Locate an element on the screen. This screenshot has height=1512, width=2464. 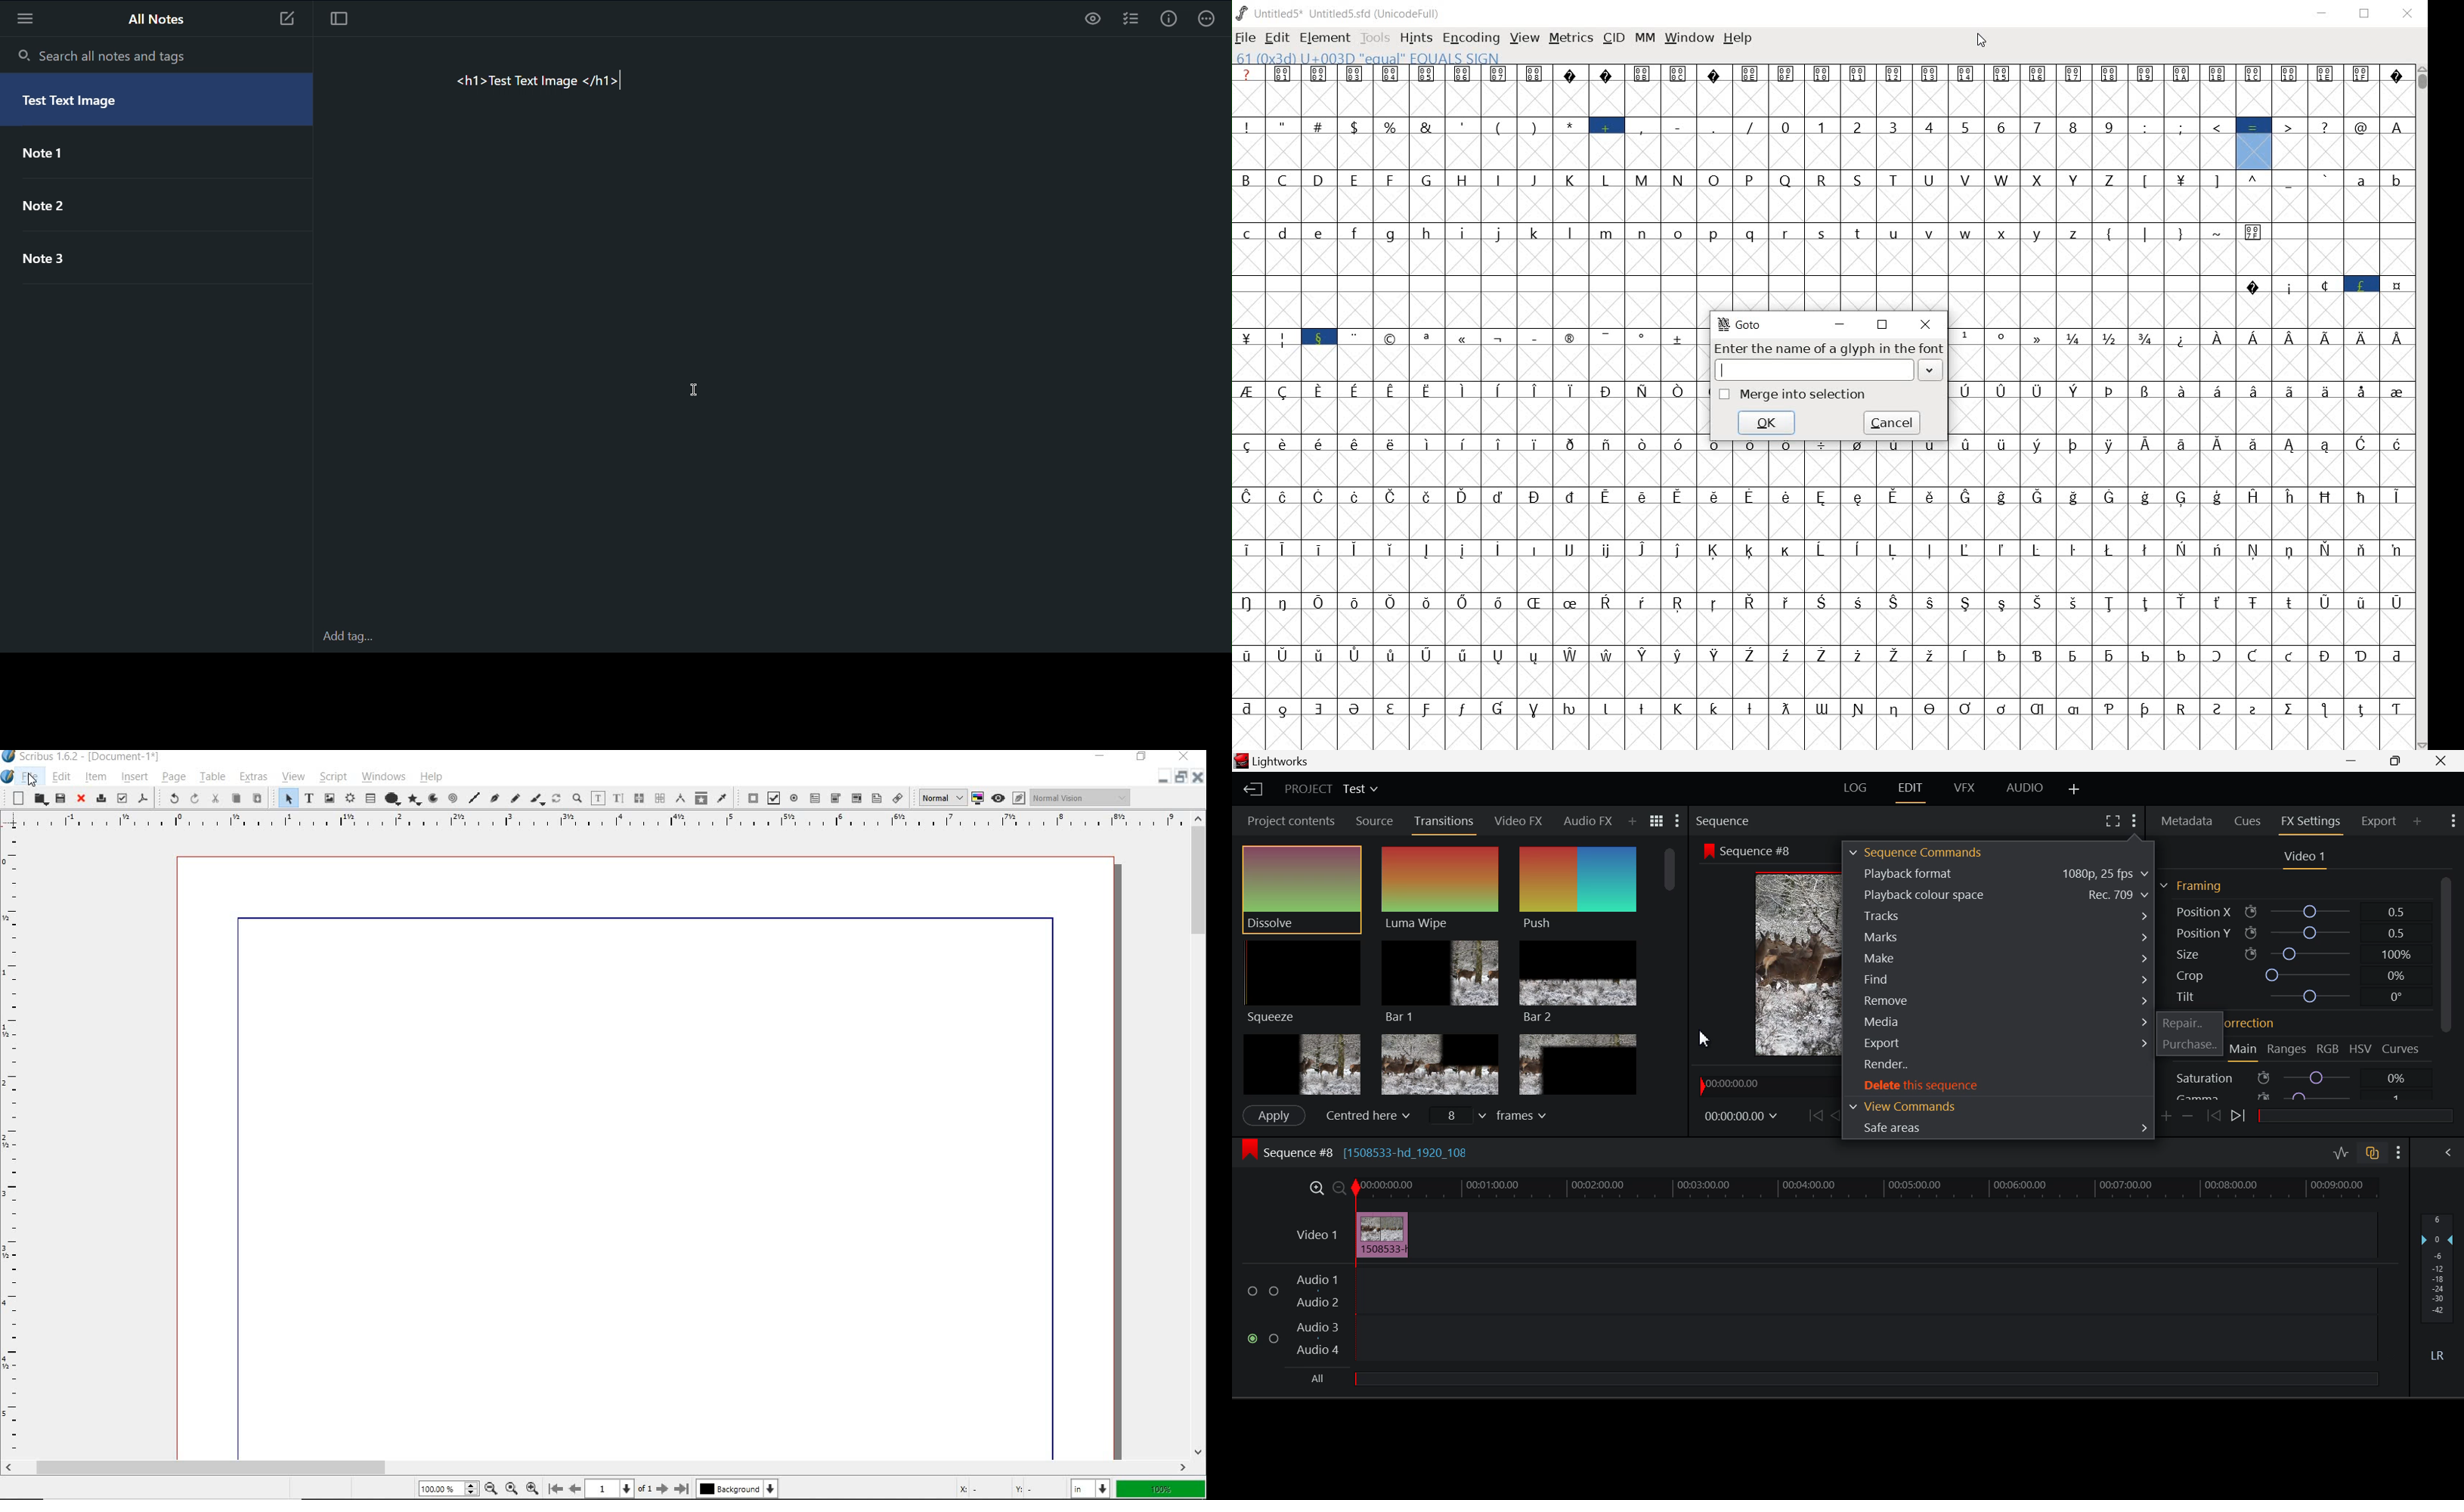
Bar 2 is located at coordinates (1578, 983).